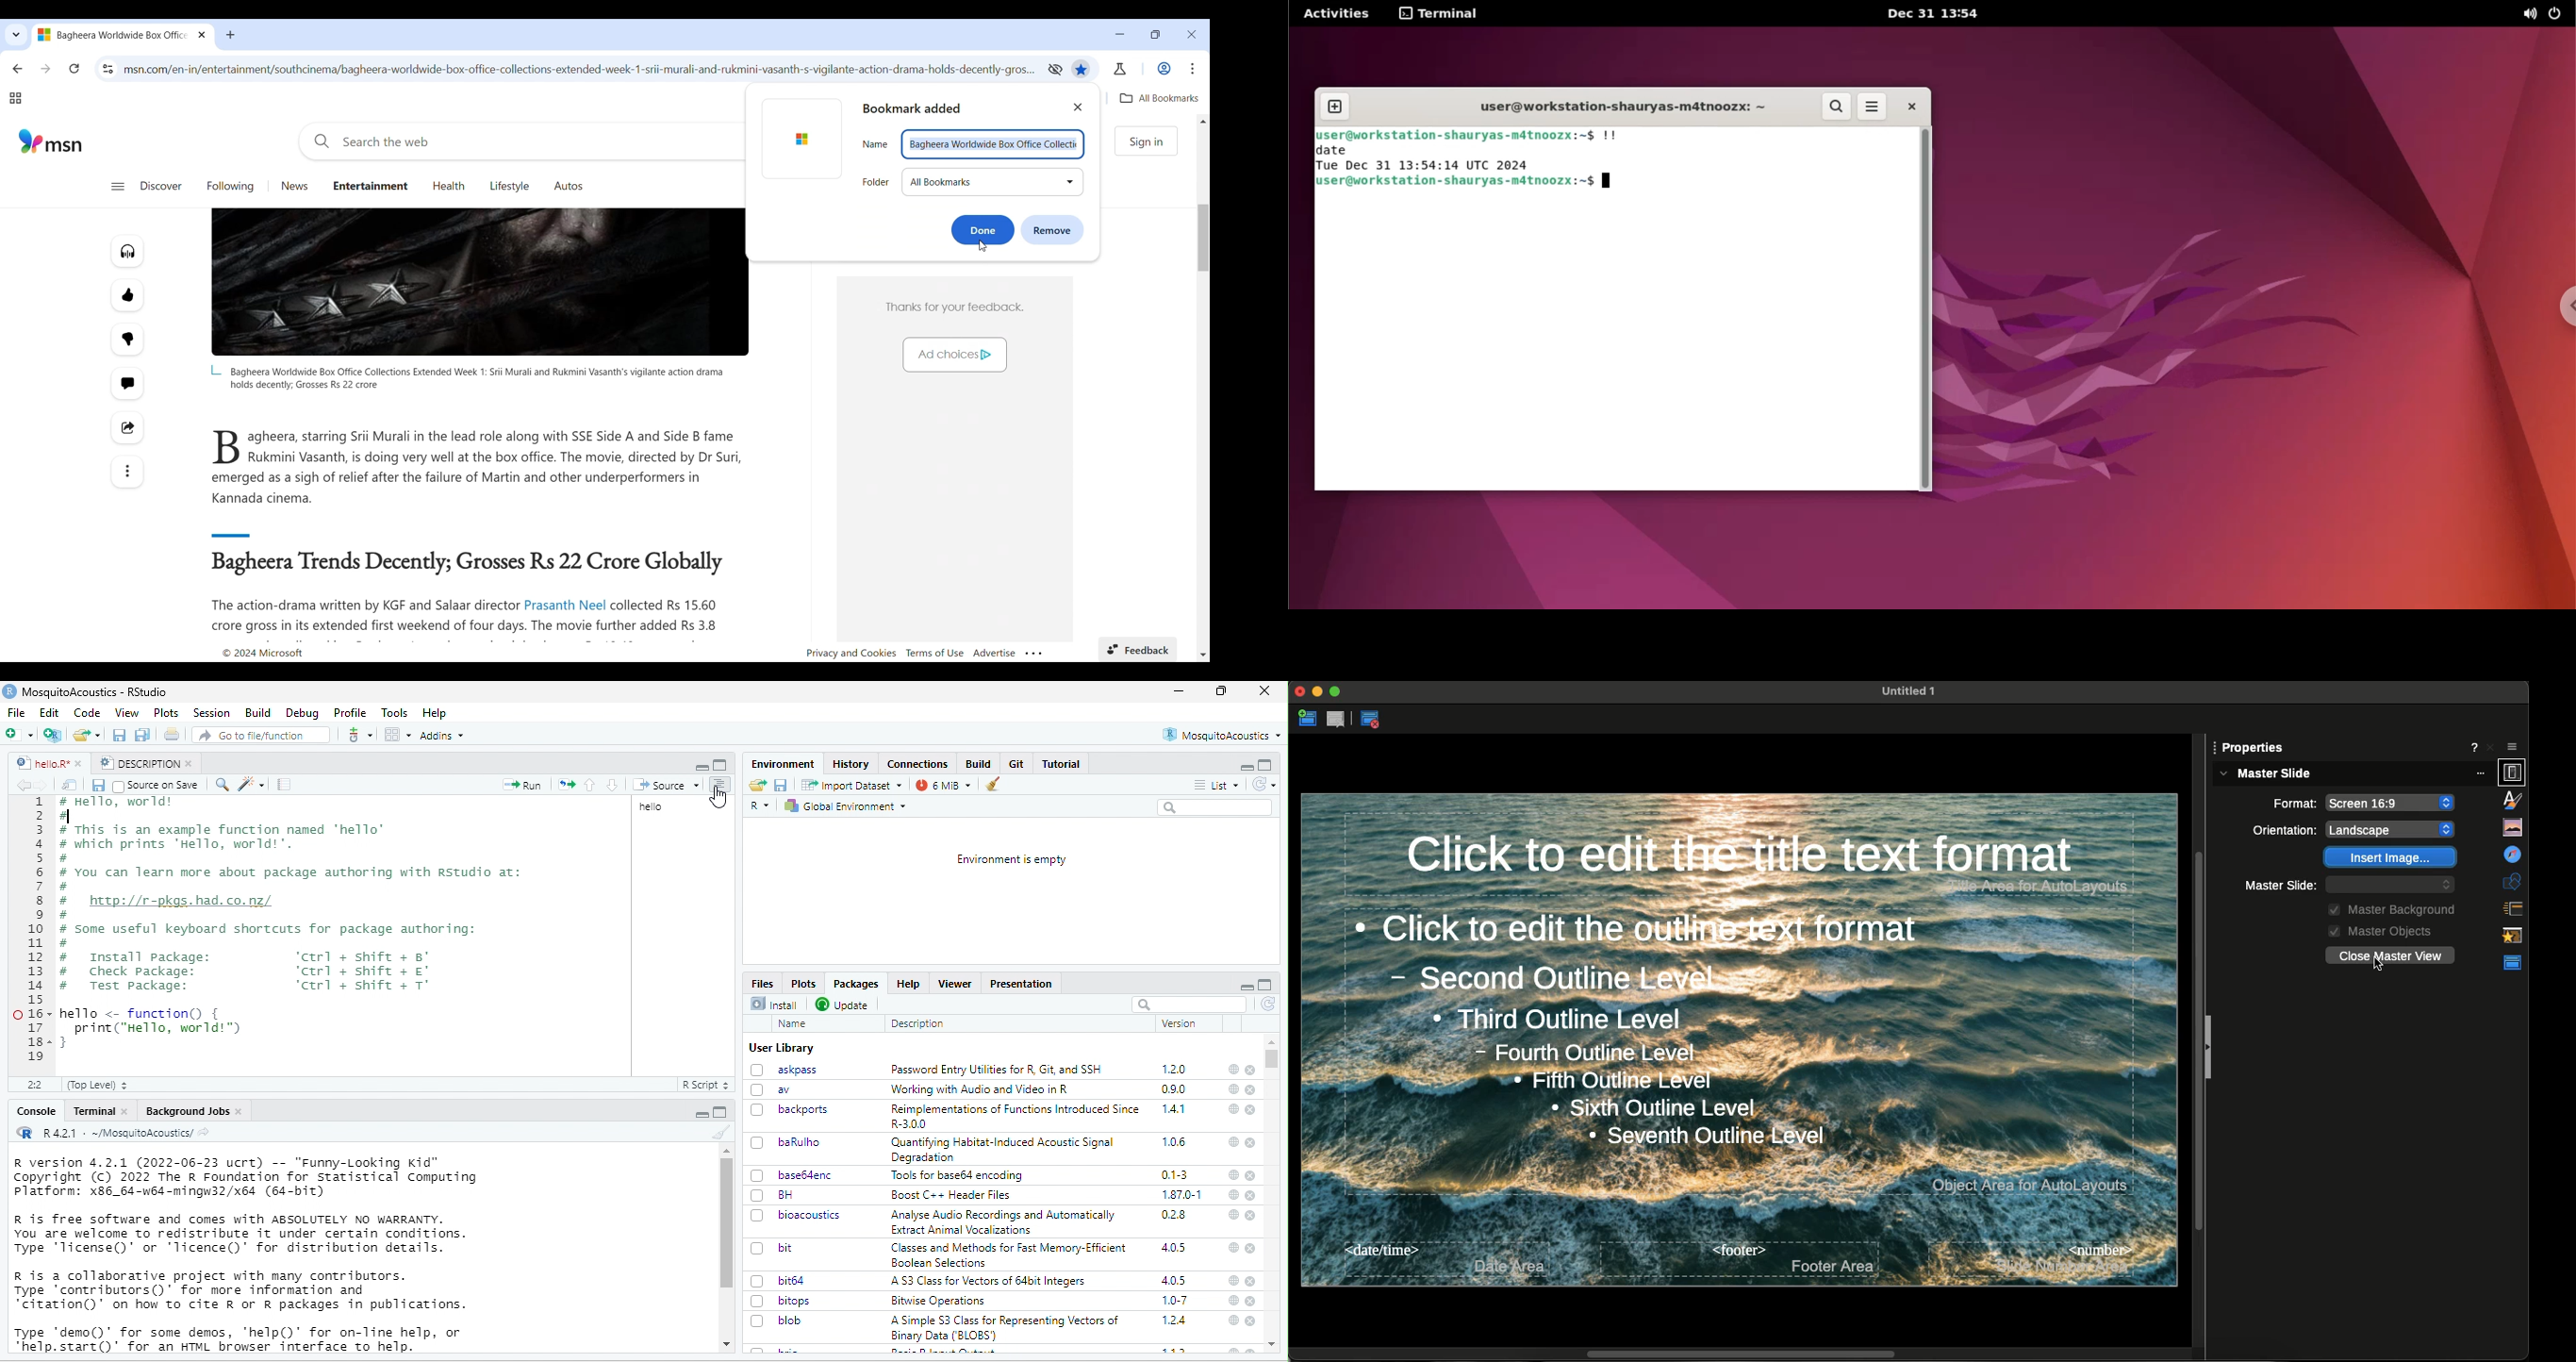 The image size is (2576, 1372). Describe the element at coordinates (1334, 107) in the screenshot. I see `new tab` at that location.